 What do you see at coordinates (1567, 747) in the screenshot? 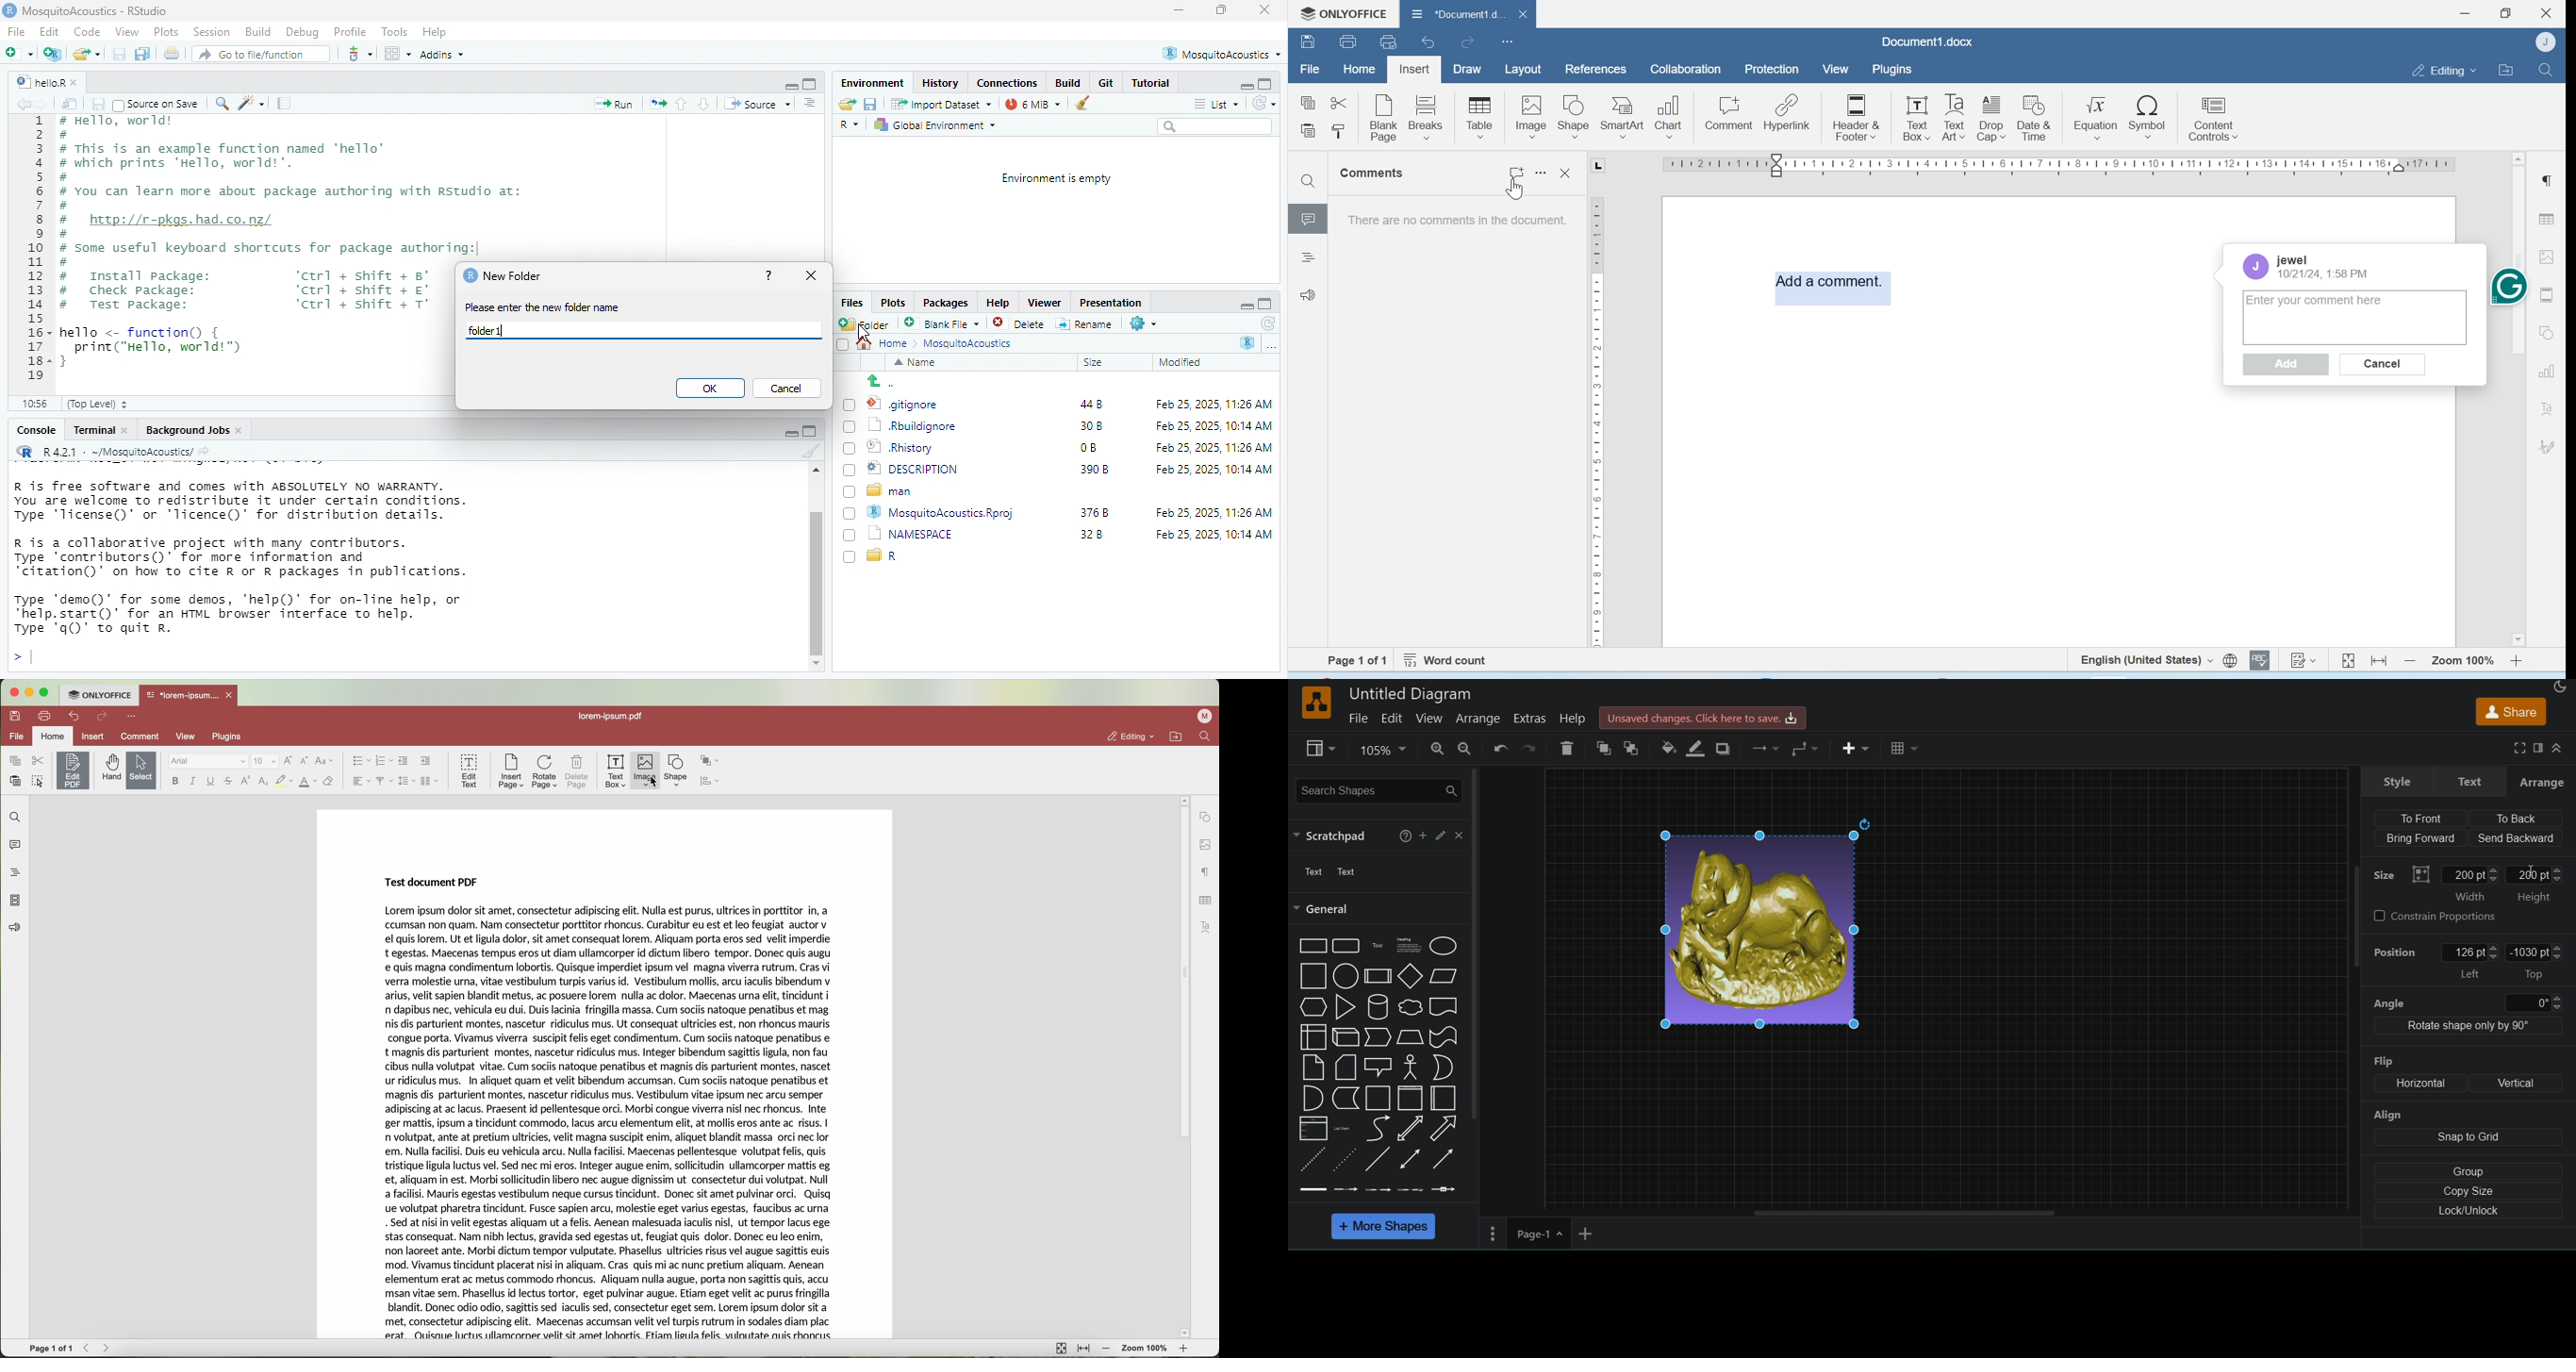
I see `delete` at bounding box center [1567, 747].